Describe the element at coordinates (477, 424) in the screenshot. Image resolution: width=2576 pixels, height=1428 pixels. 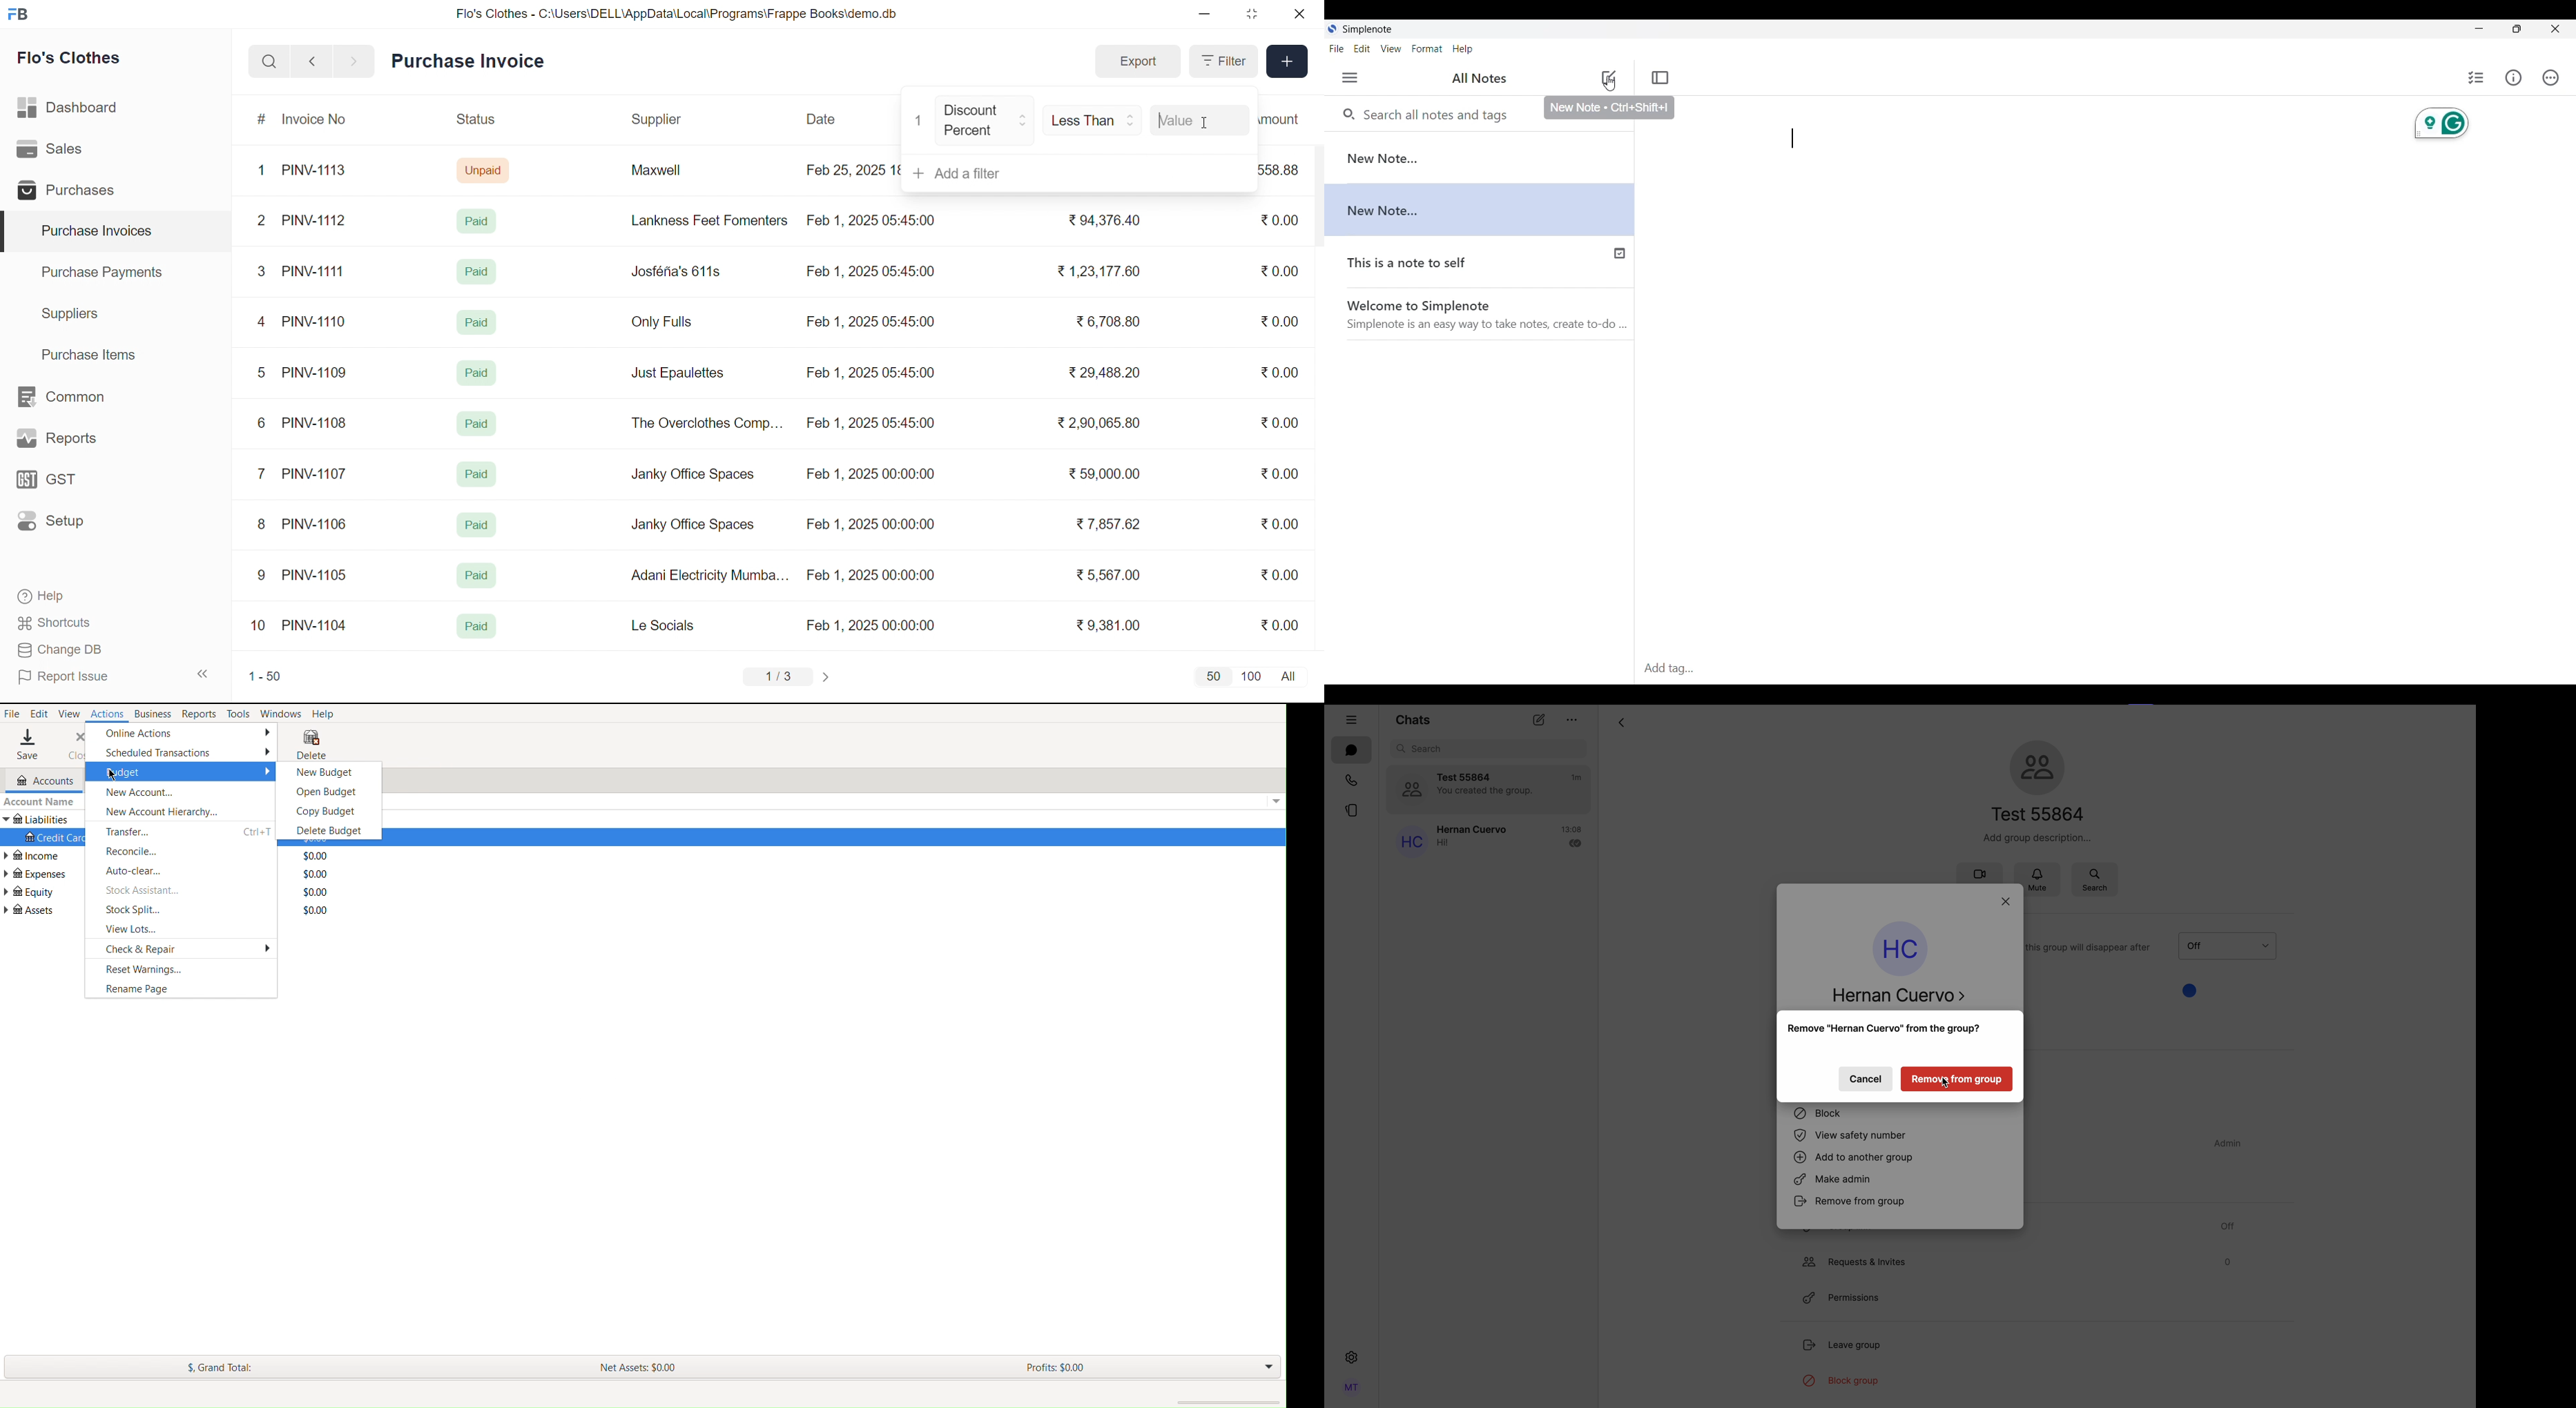
I see `Paid` at that location.